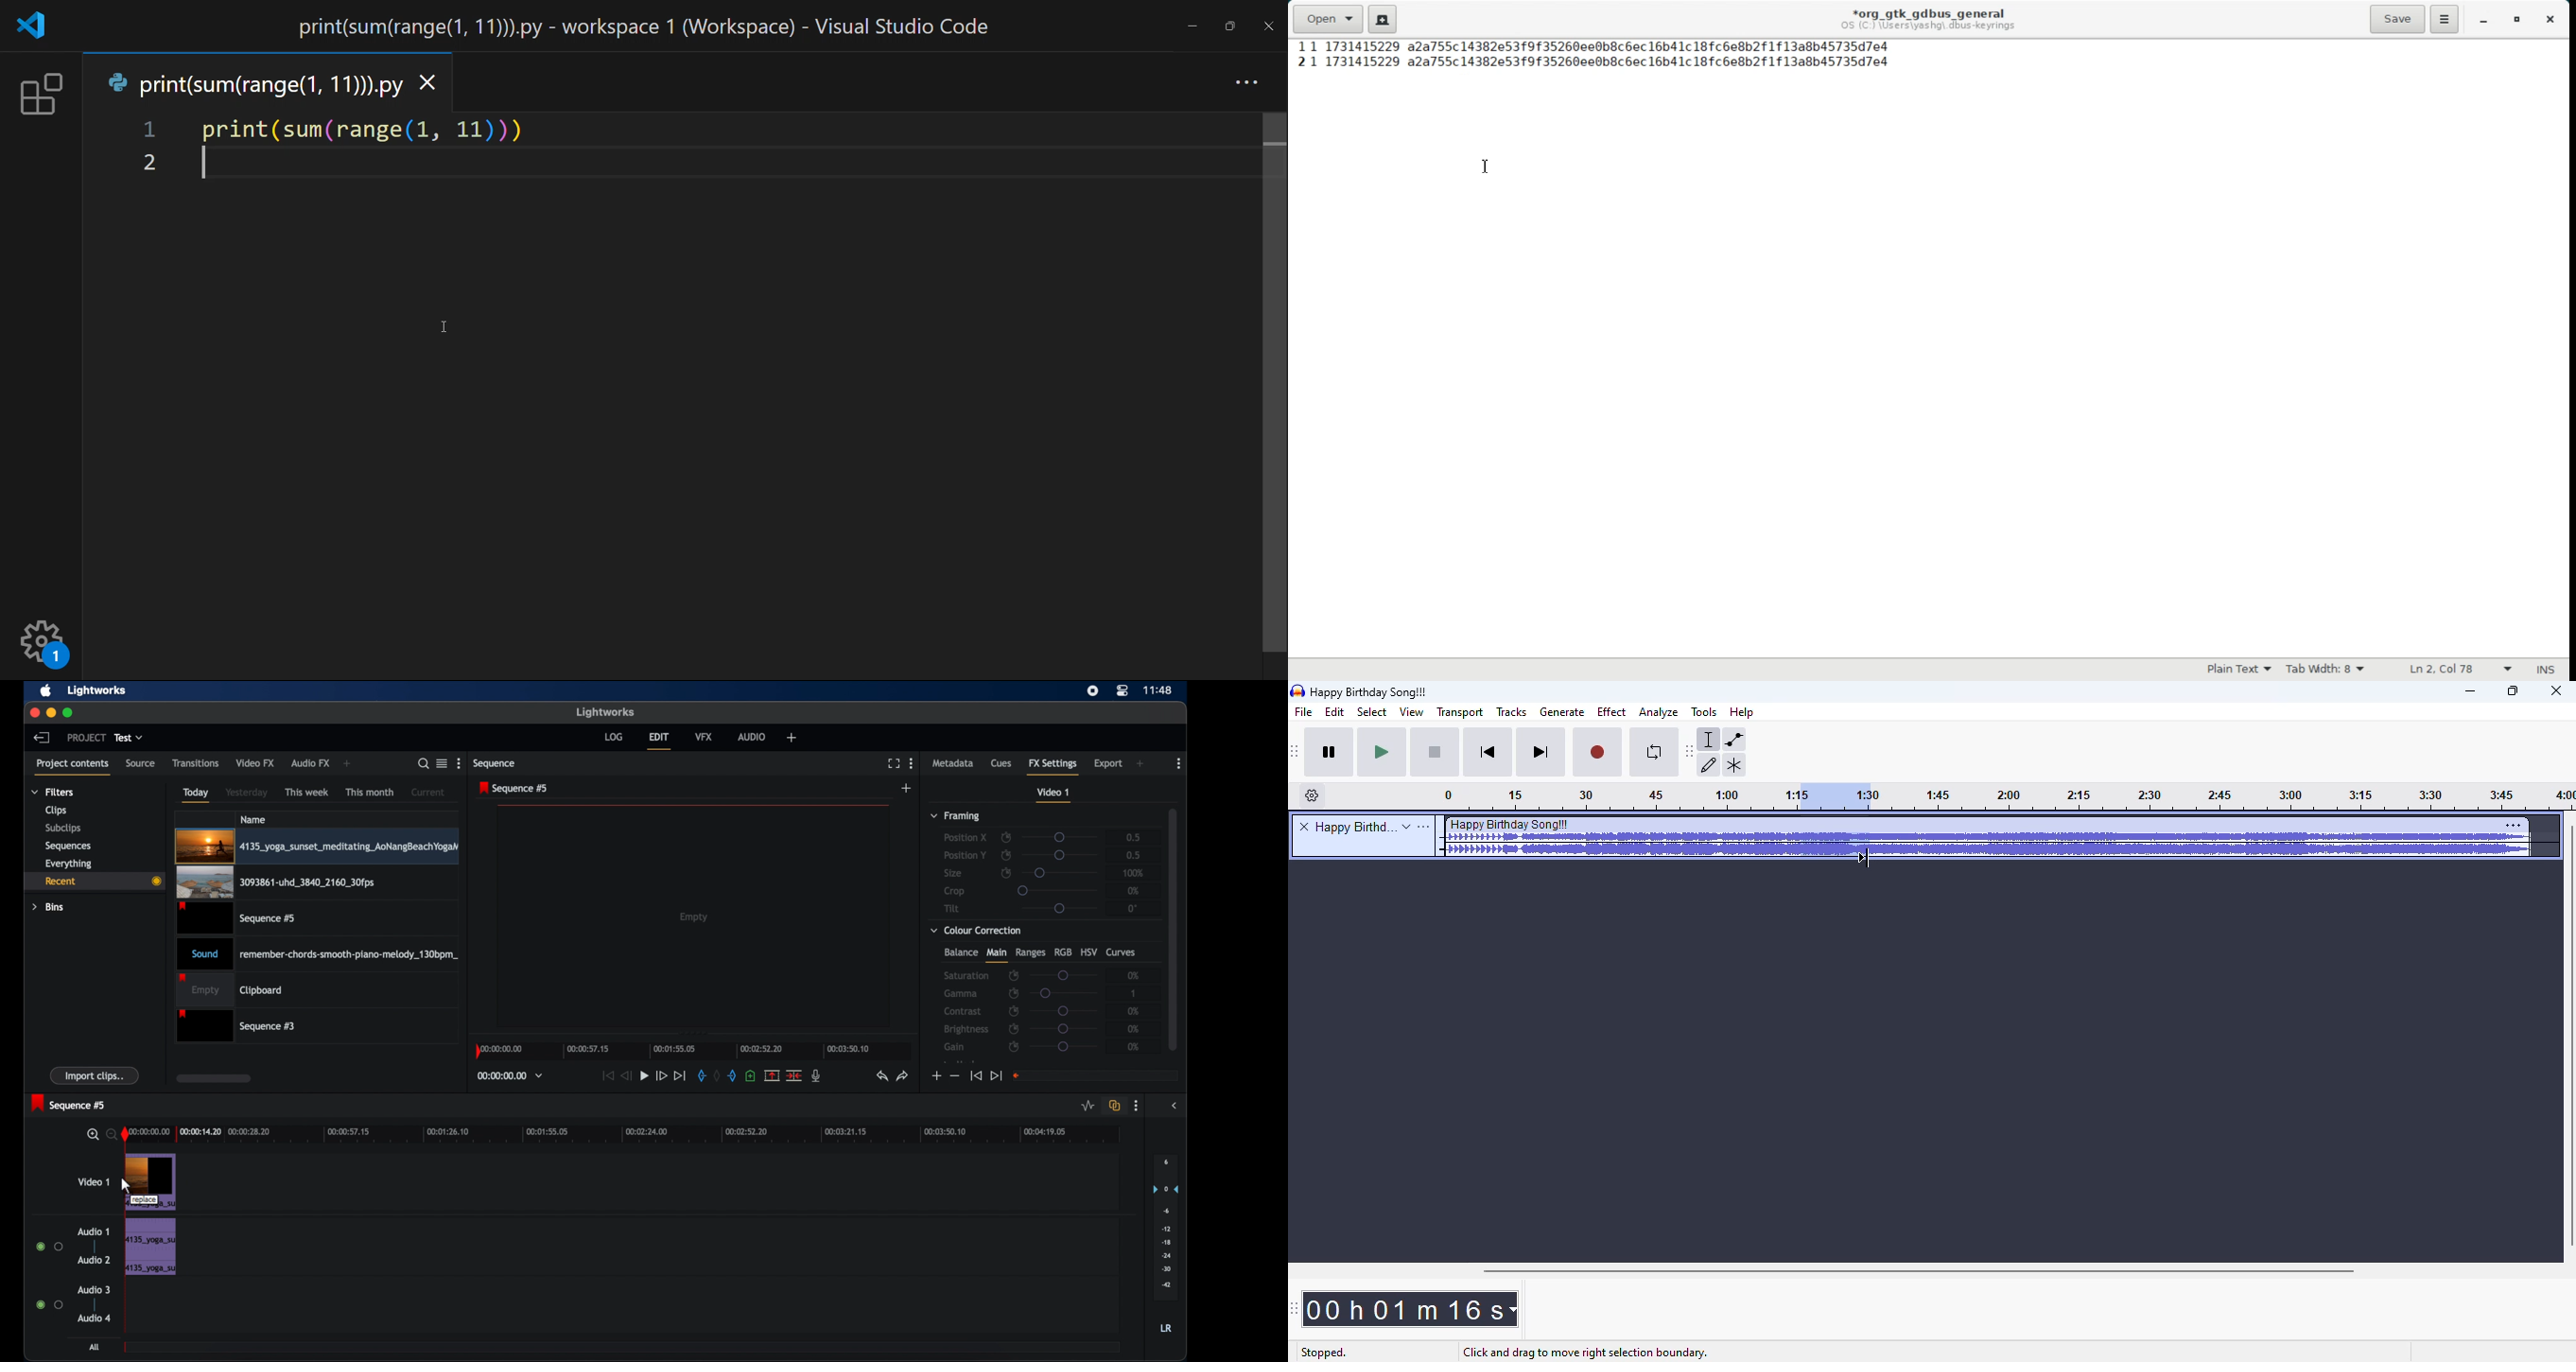 This screenshot has height=1372, width=2576. Describe the element at coordinates (1411, 1309) in the screenshot. I see `00 h 01 m 16 s` at that location.